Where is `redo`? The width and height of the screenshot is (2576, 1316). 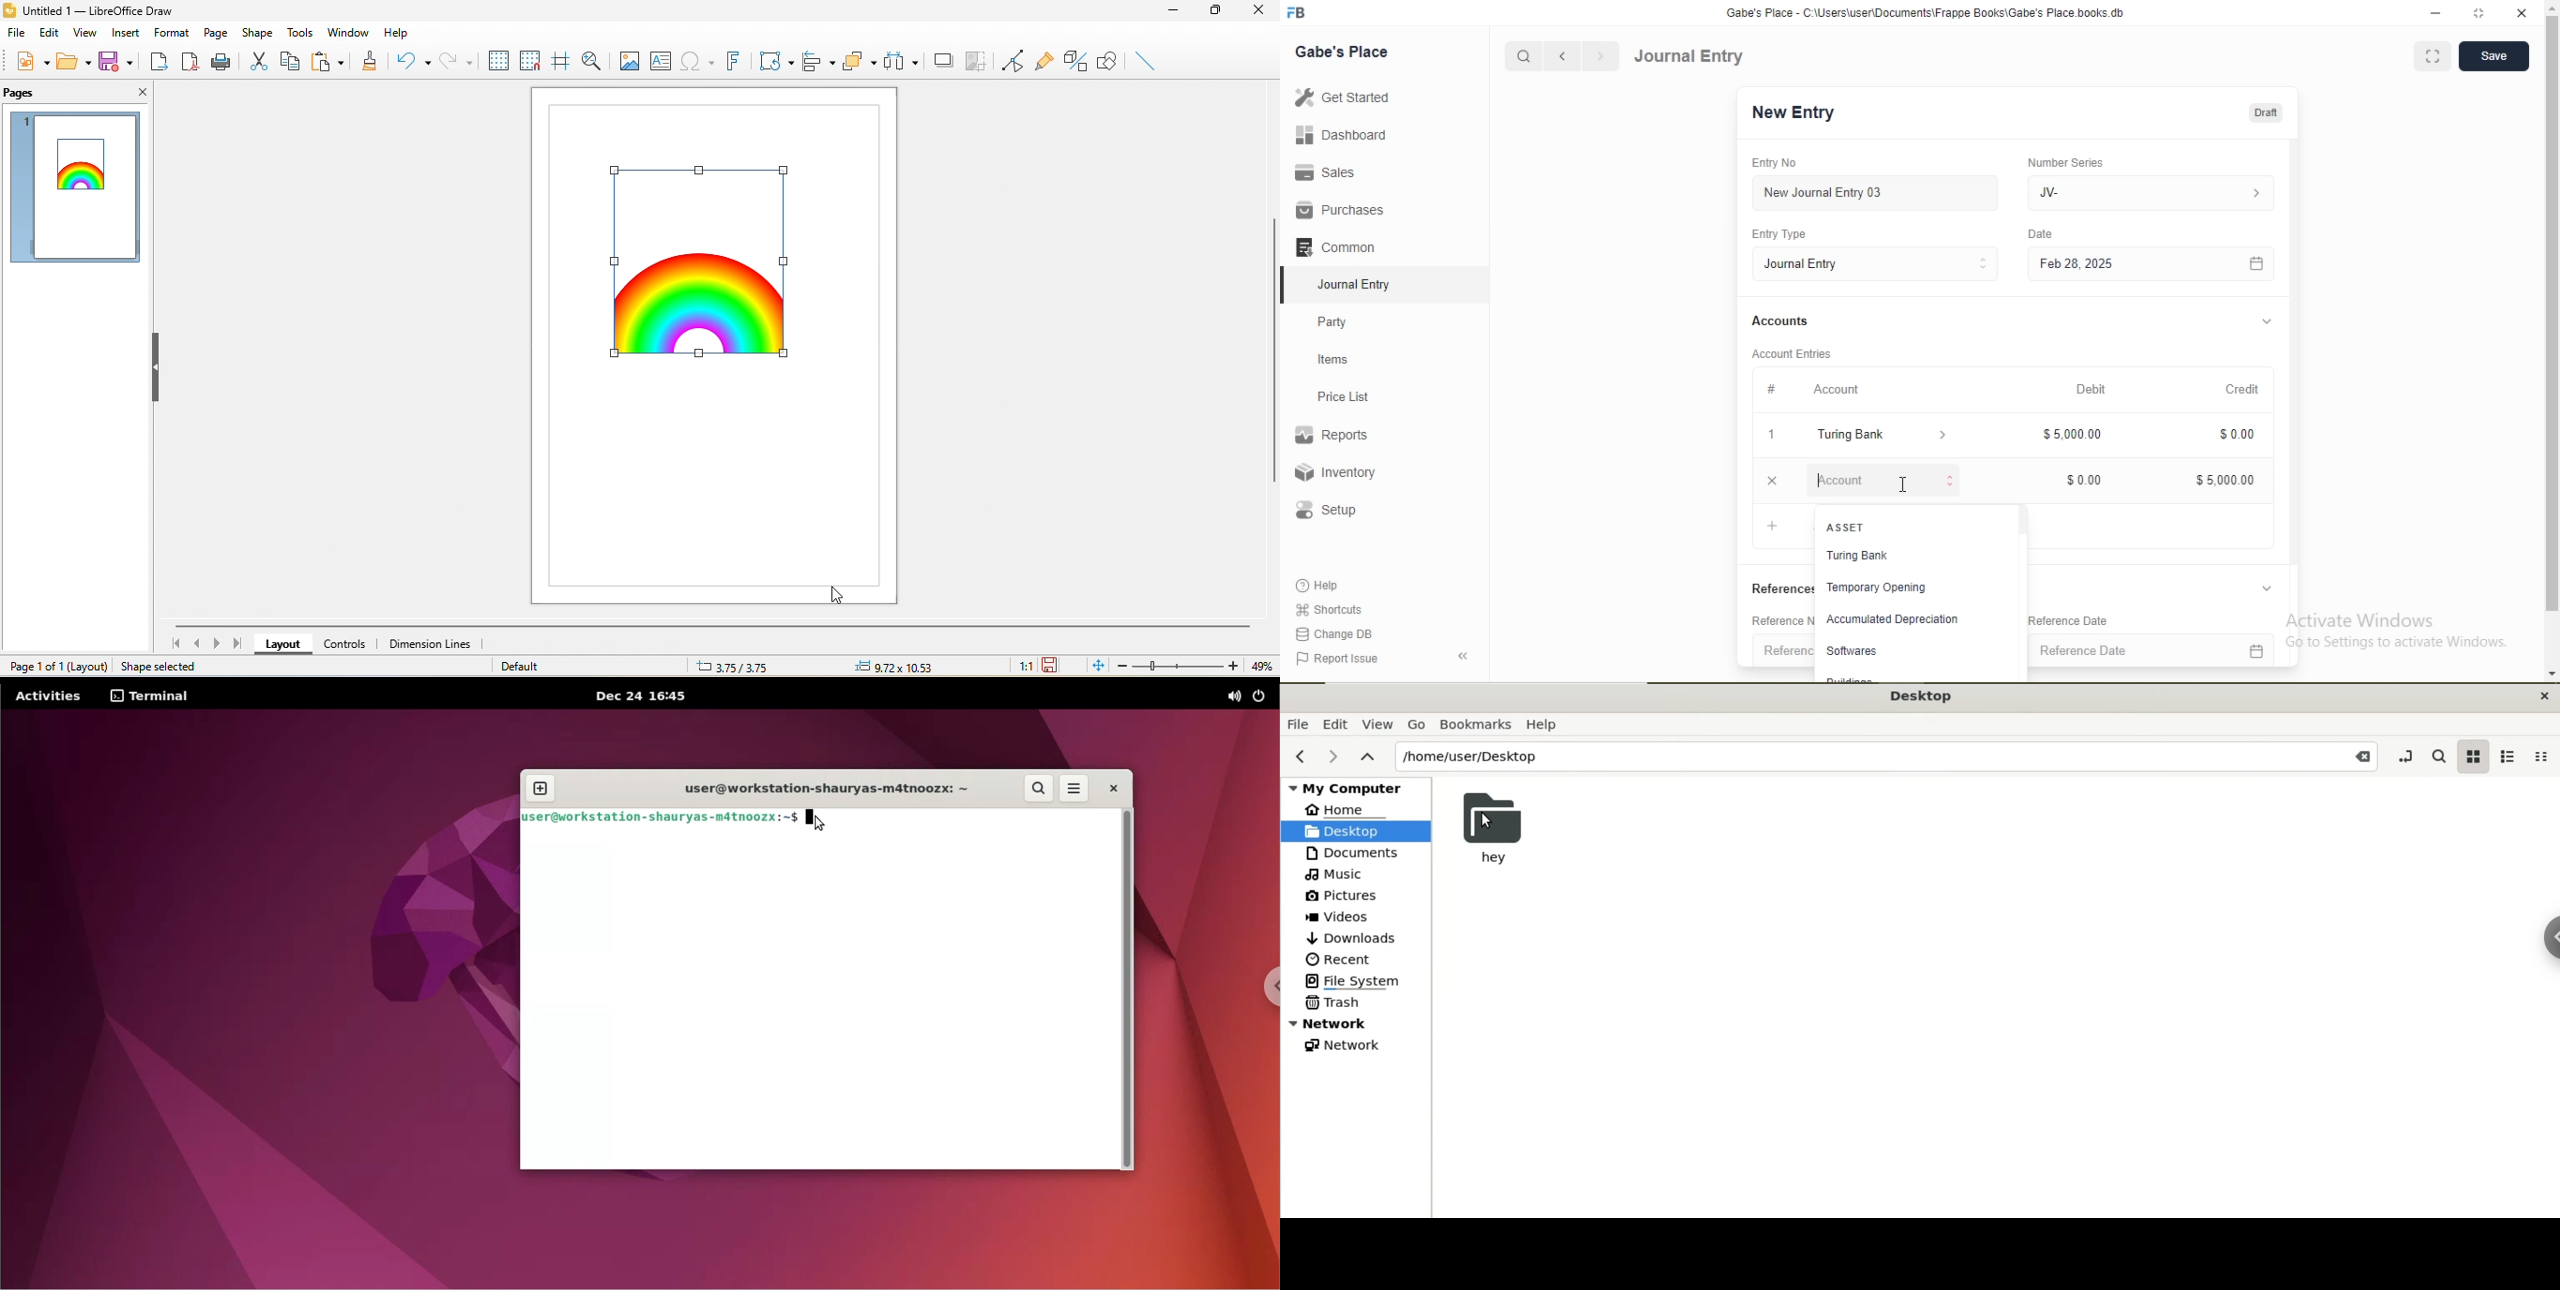 redo is located at coordinates (457, 61).